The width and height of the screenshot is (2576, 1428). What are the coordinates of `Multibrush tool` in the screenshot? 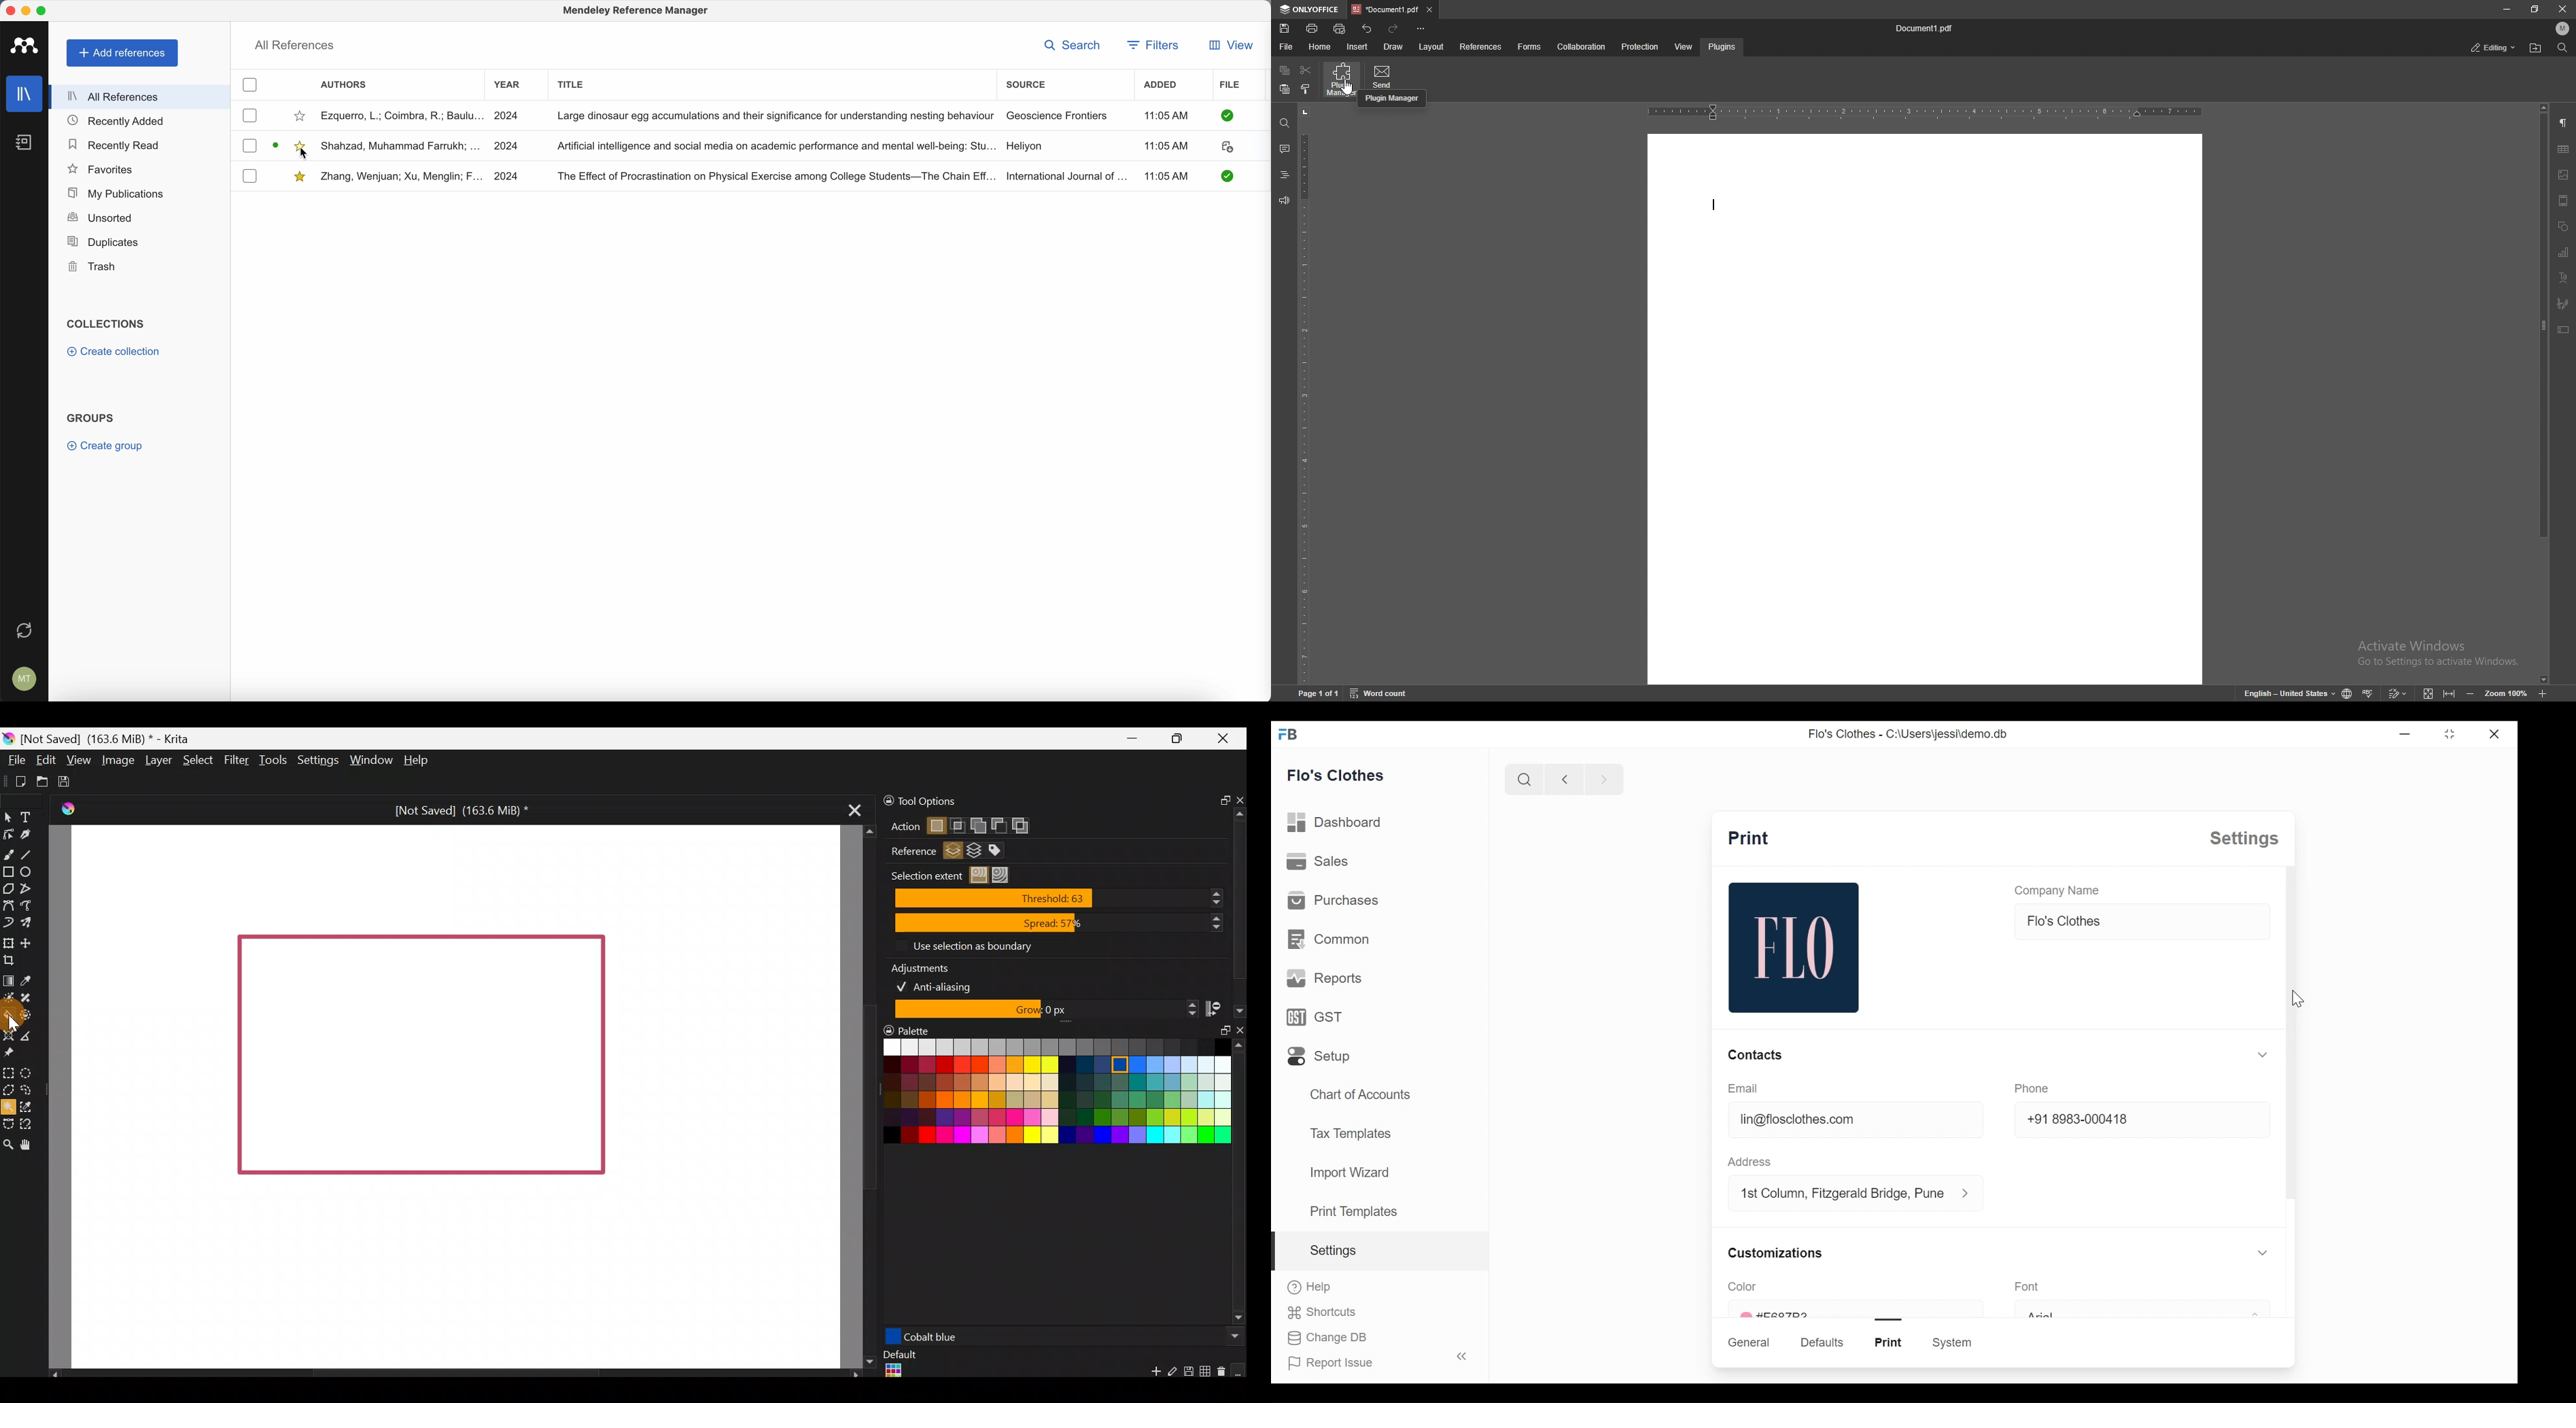 It's located at (27, 921).